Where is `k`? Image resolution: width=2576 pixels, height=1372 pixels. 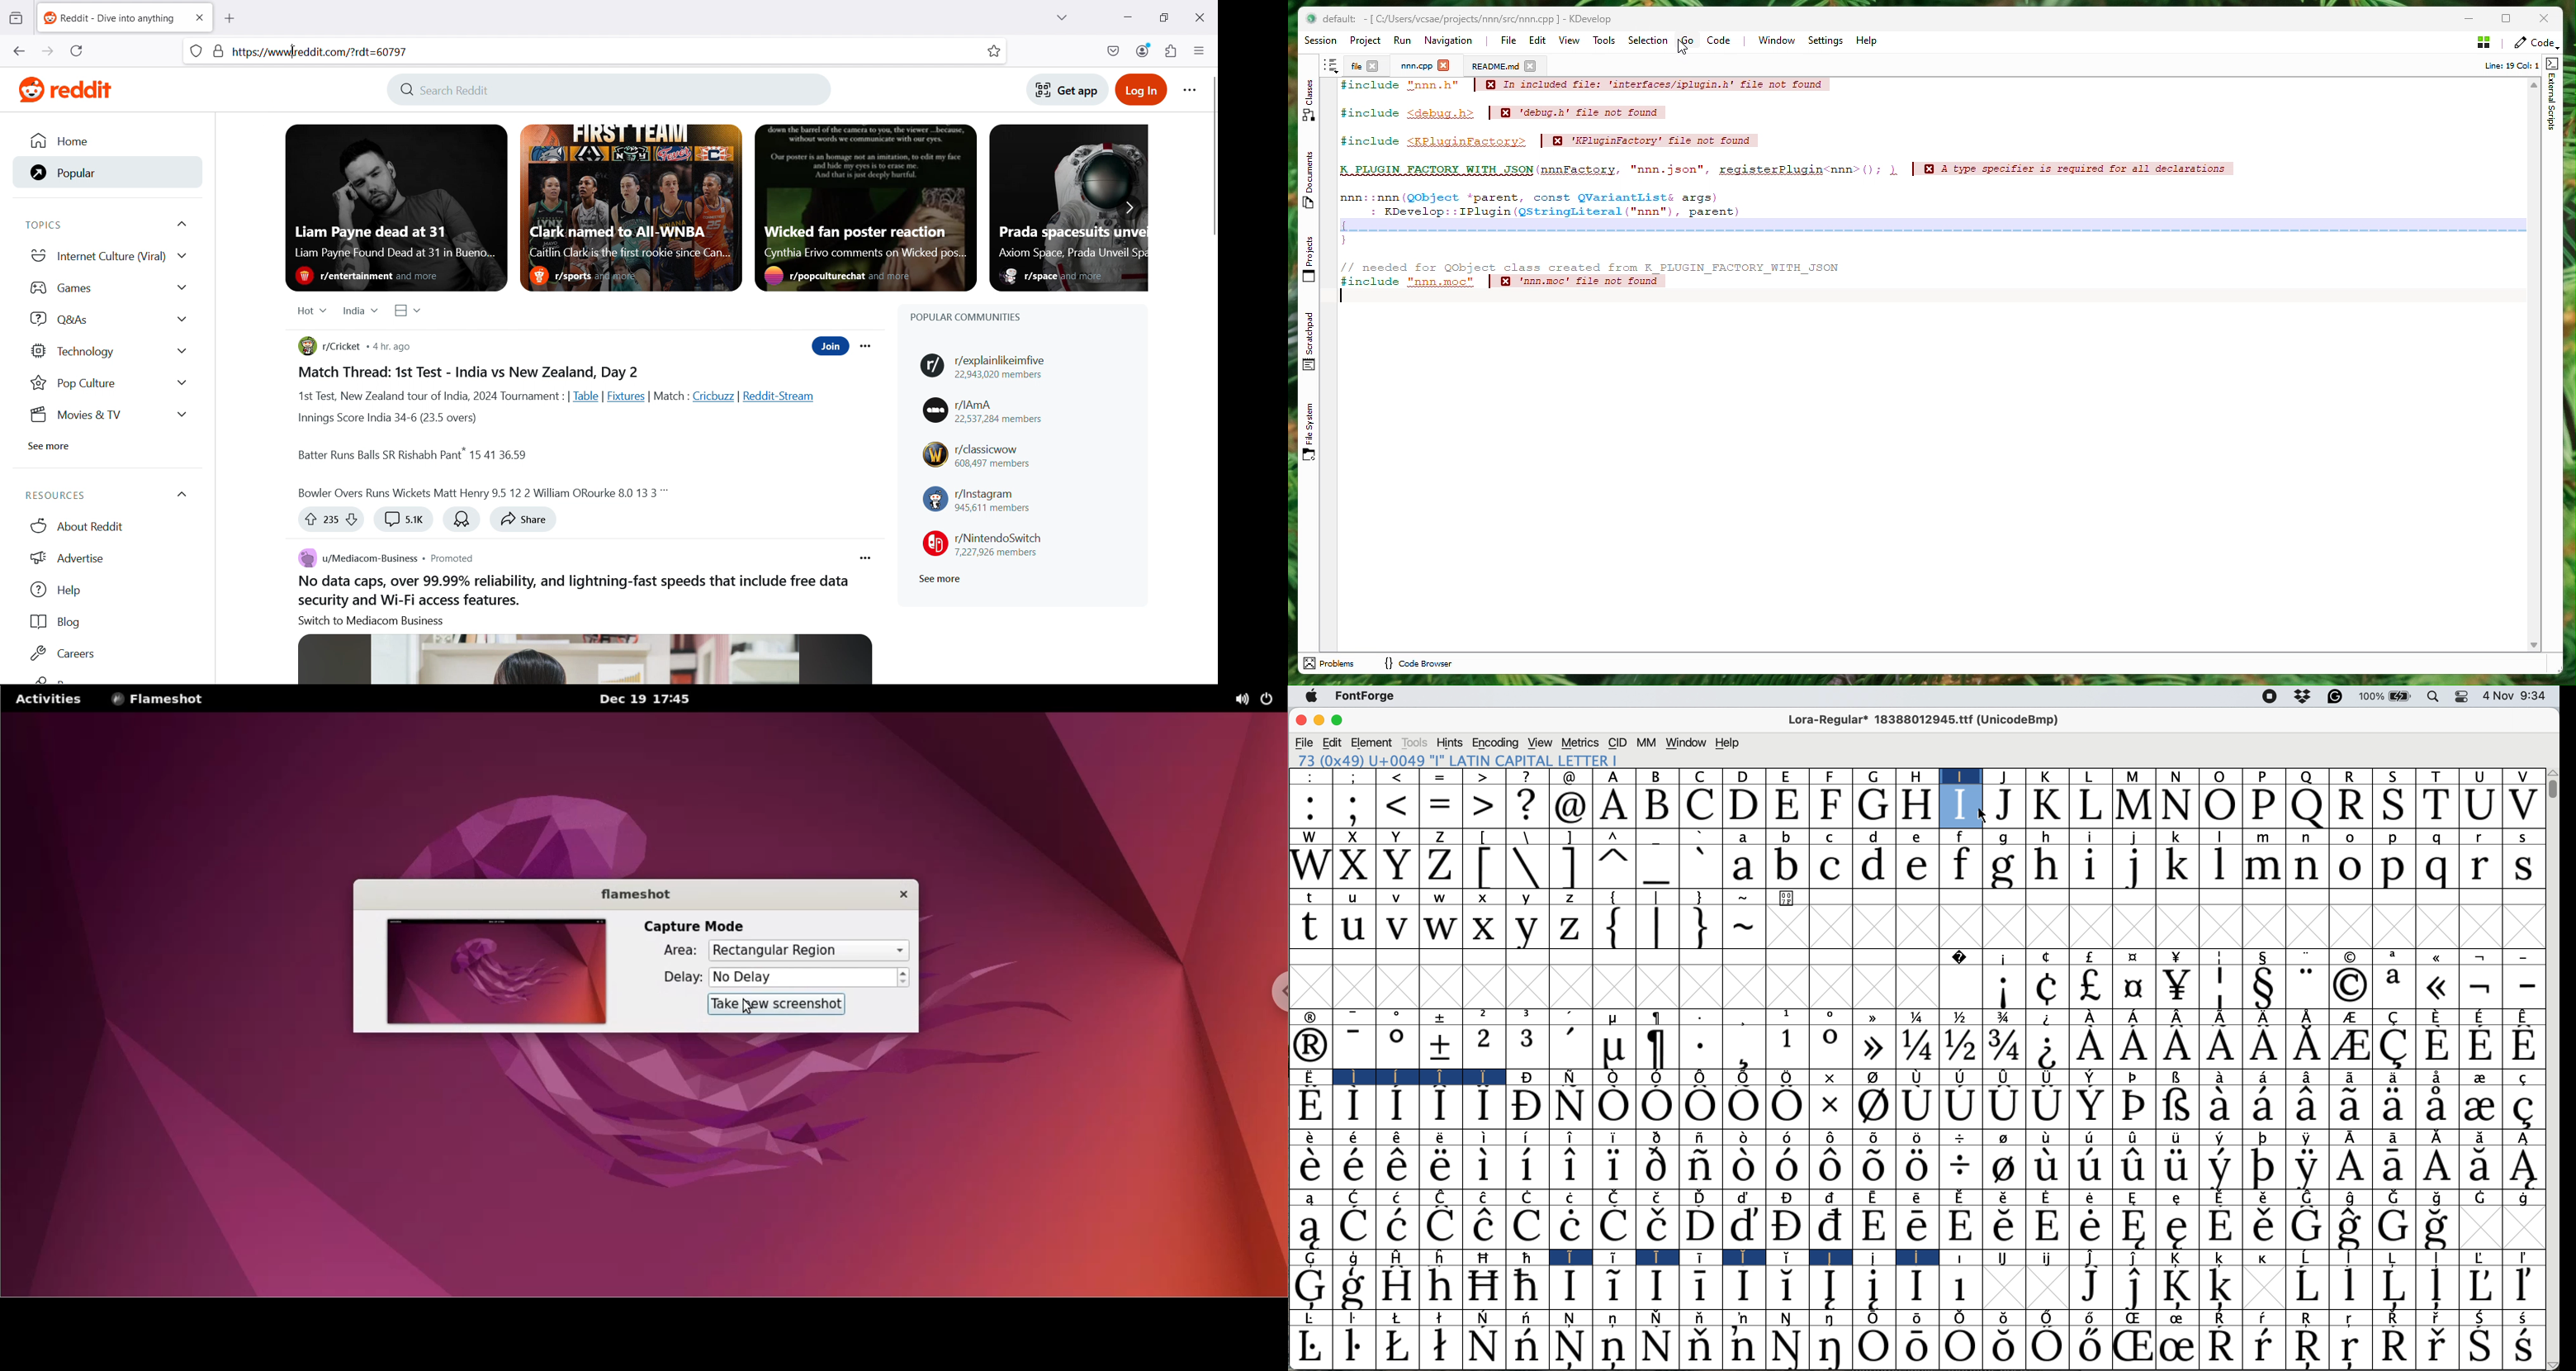 k is located at coordinates (2175, 837).